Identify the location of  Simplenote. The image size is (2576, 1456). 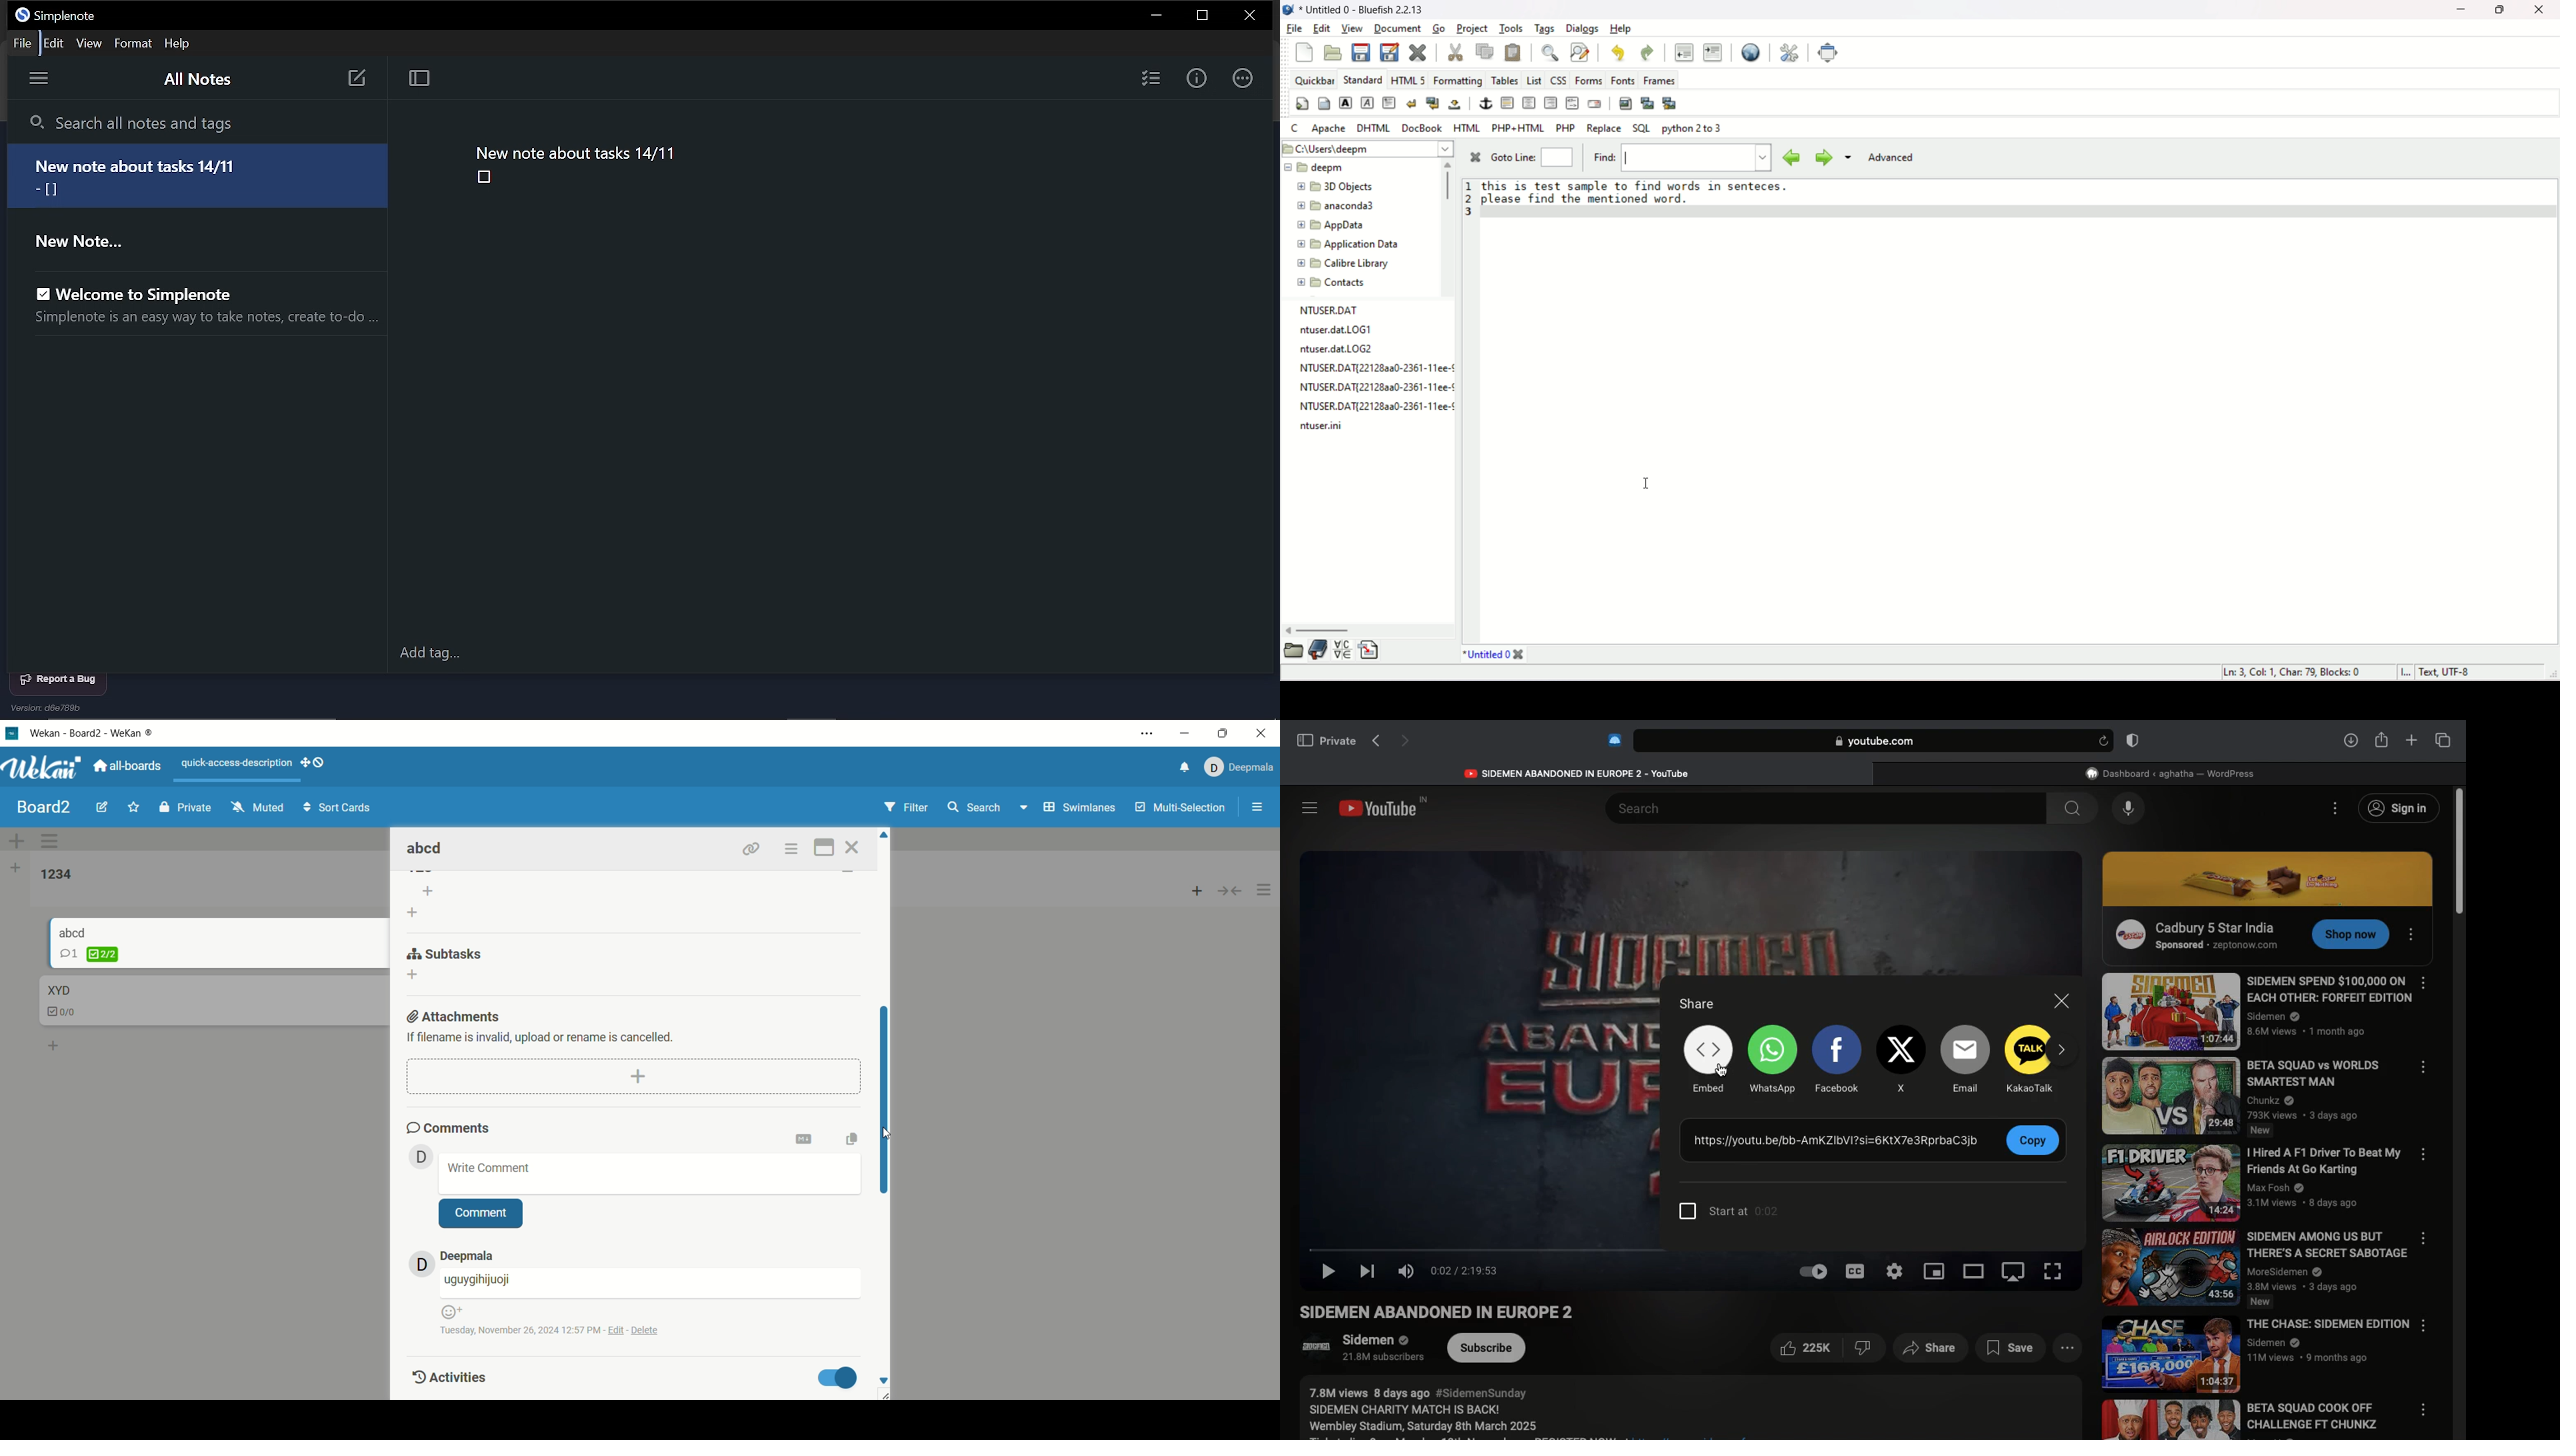
(72, 16).